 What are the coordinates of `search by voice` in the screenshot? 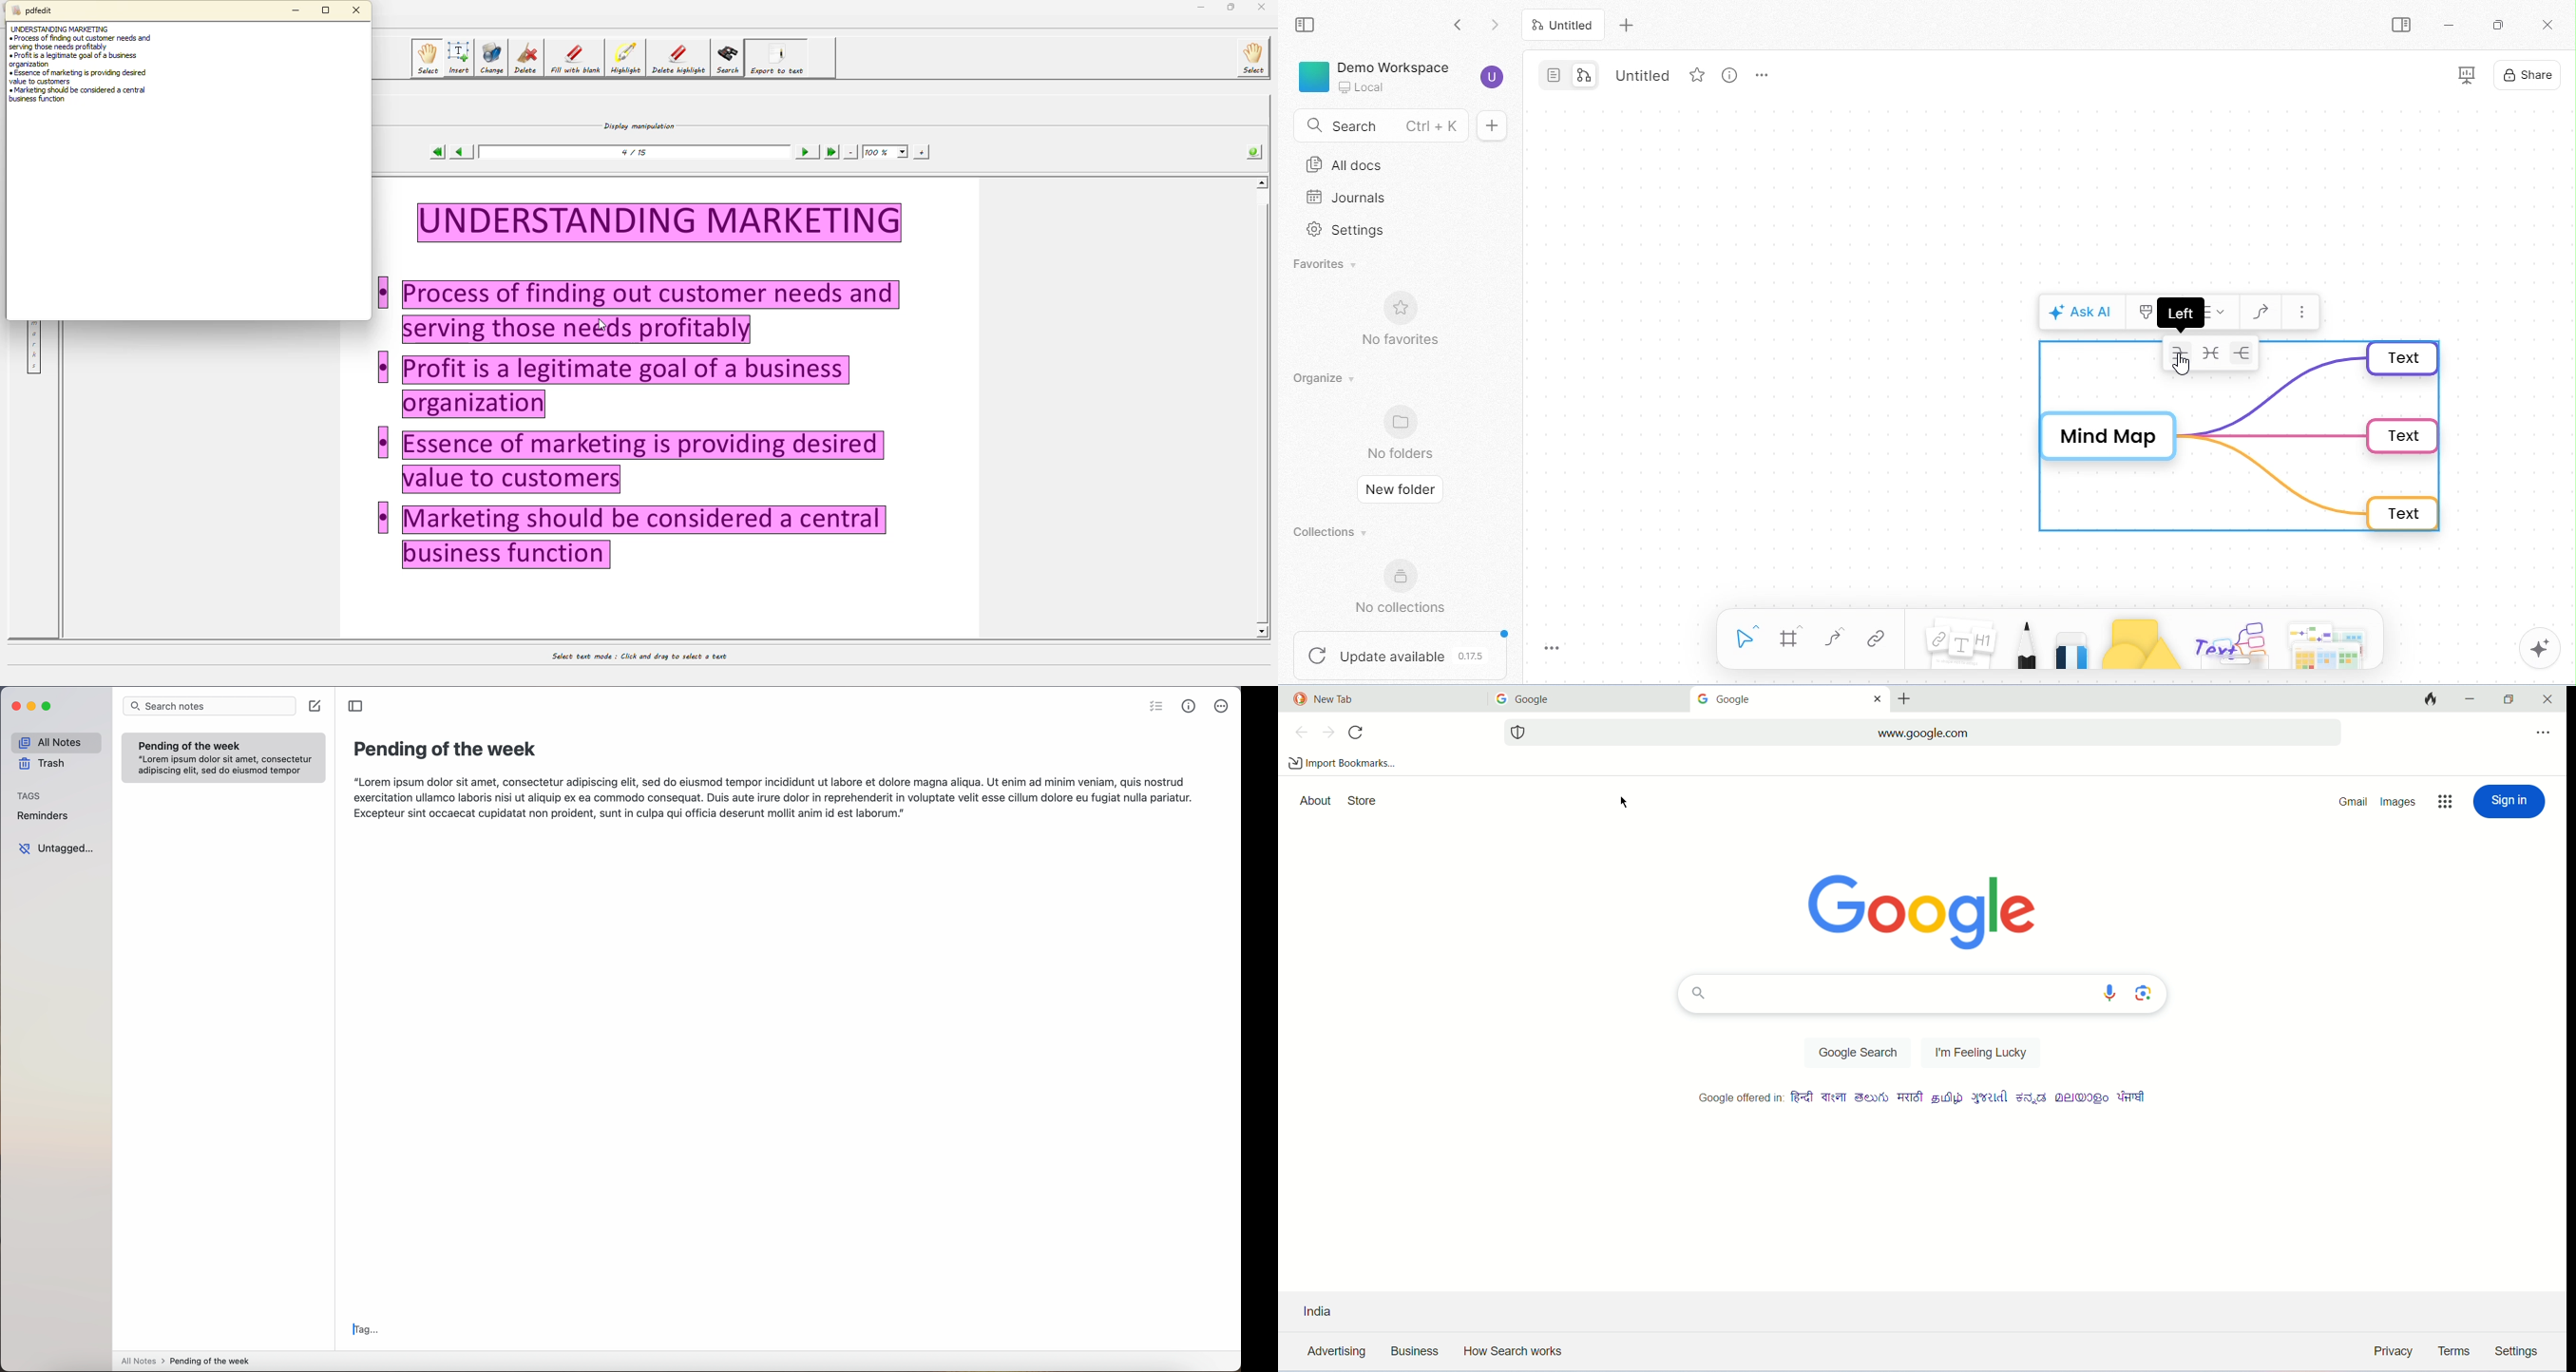 It's located at (2110, 995).